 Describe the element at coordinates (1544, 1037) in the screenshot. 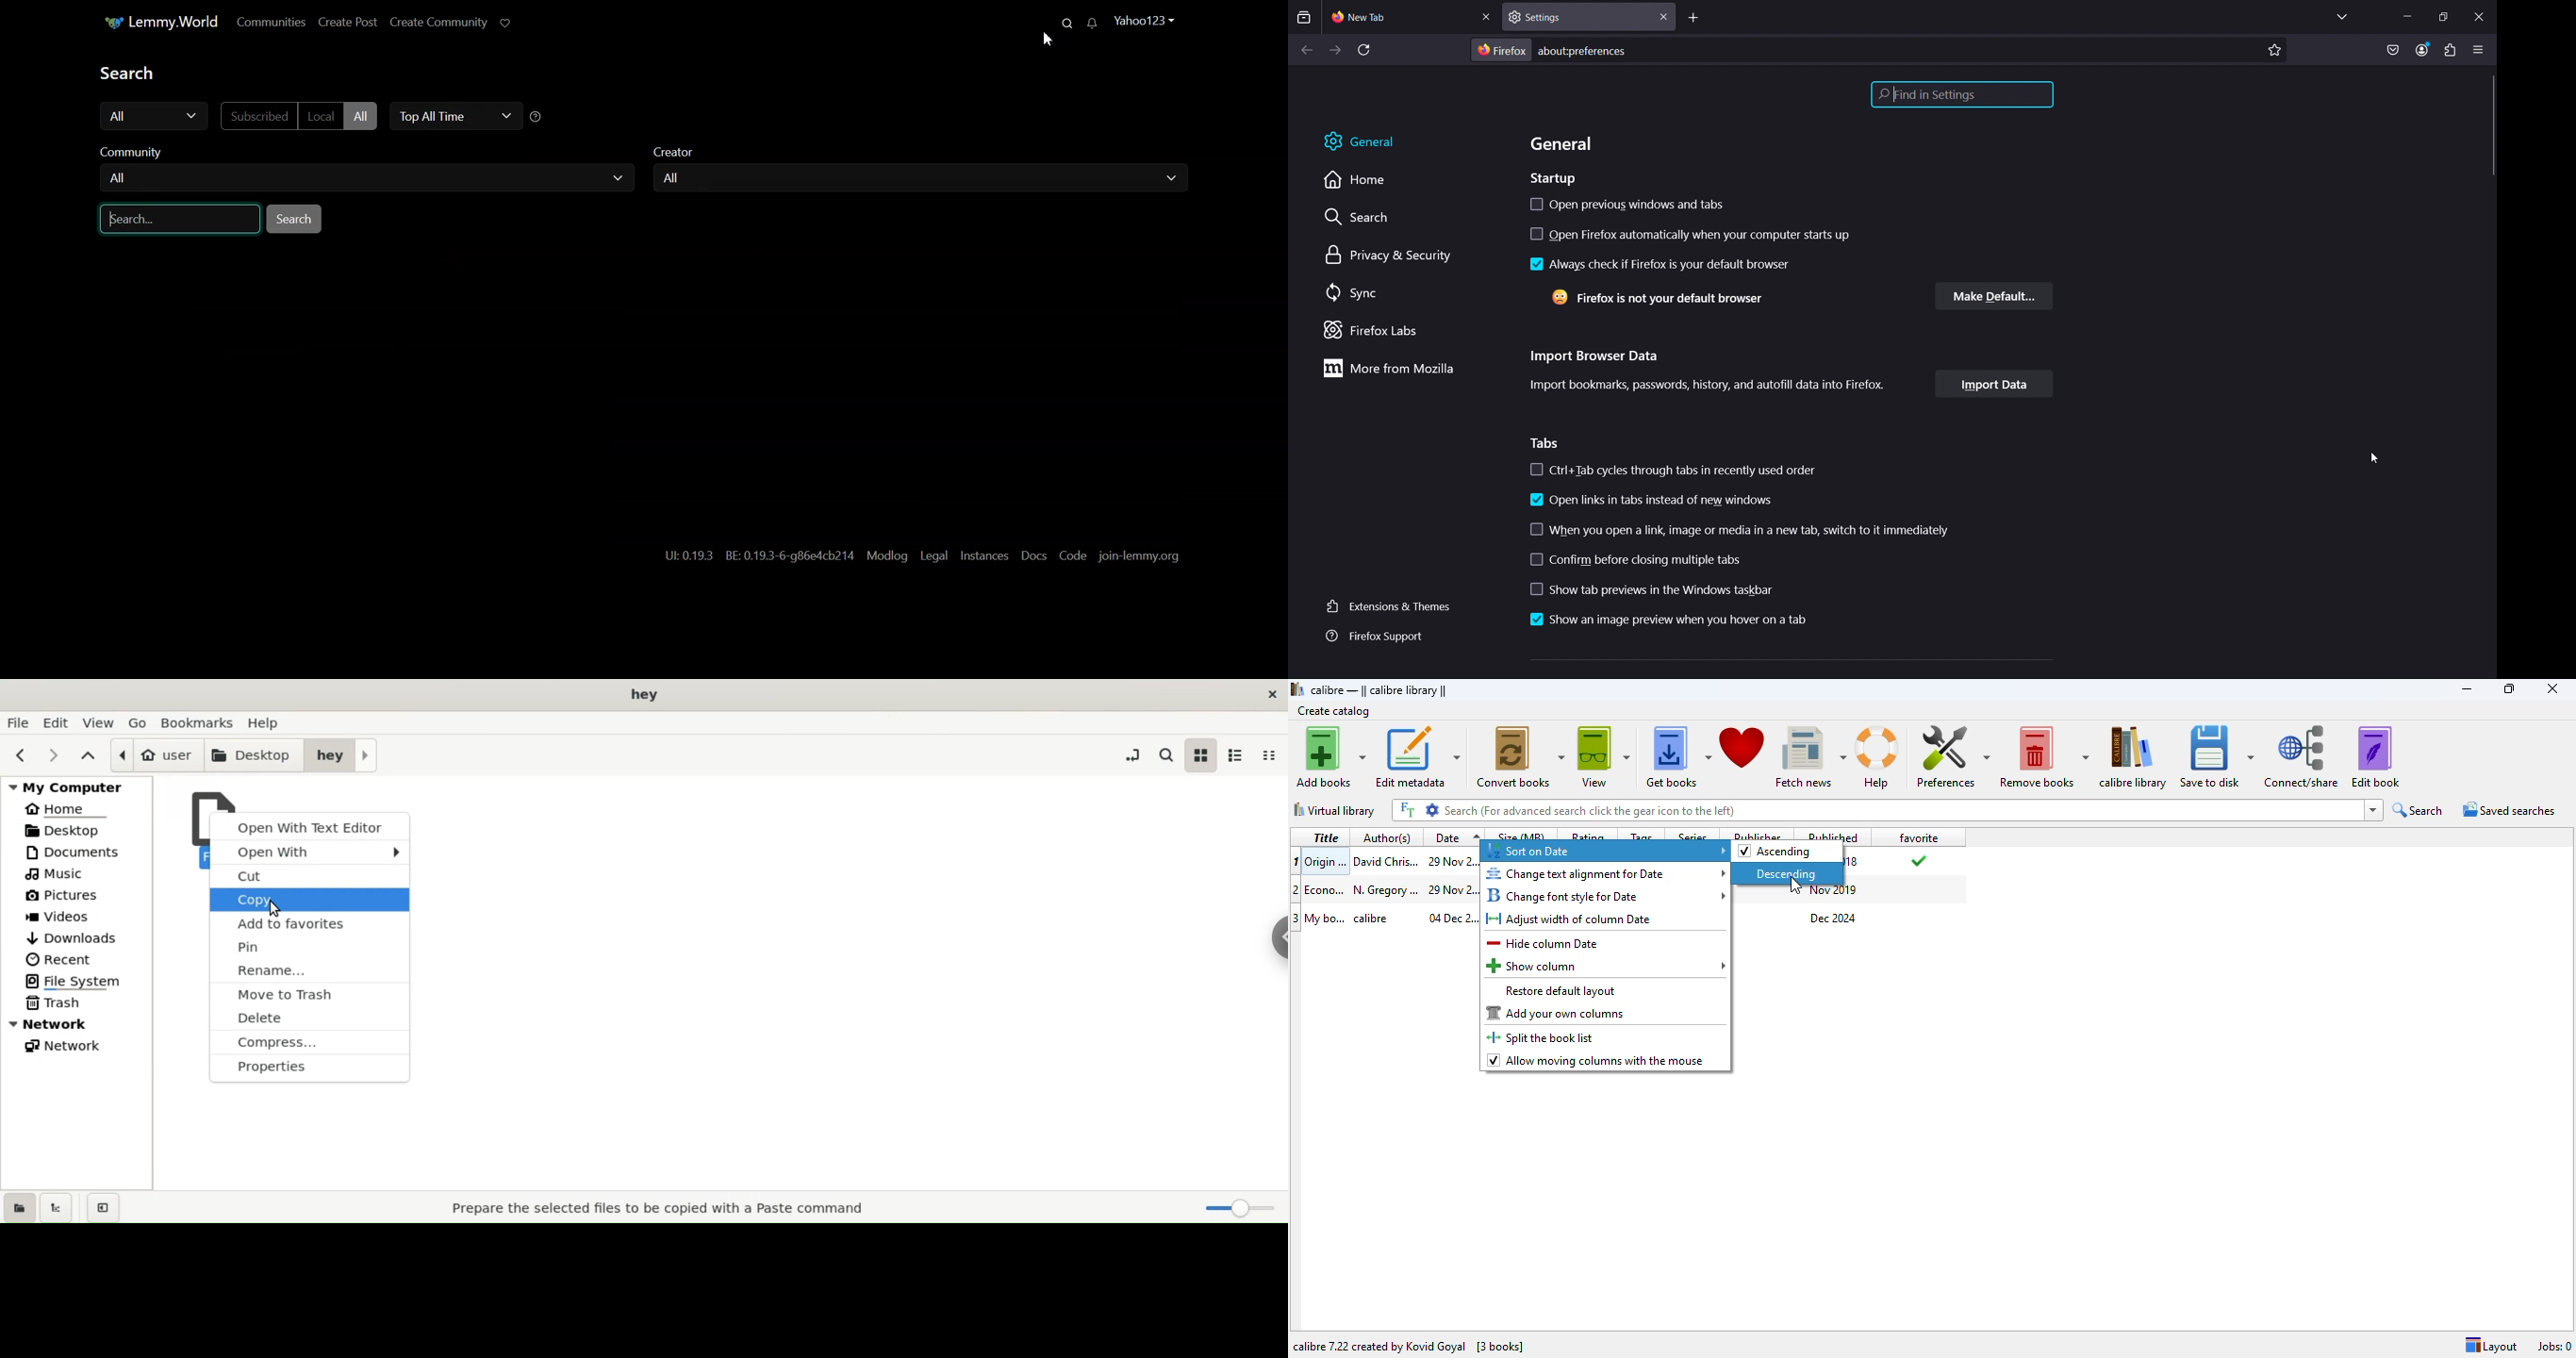

I see `split the book list` at that location.